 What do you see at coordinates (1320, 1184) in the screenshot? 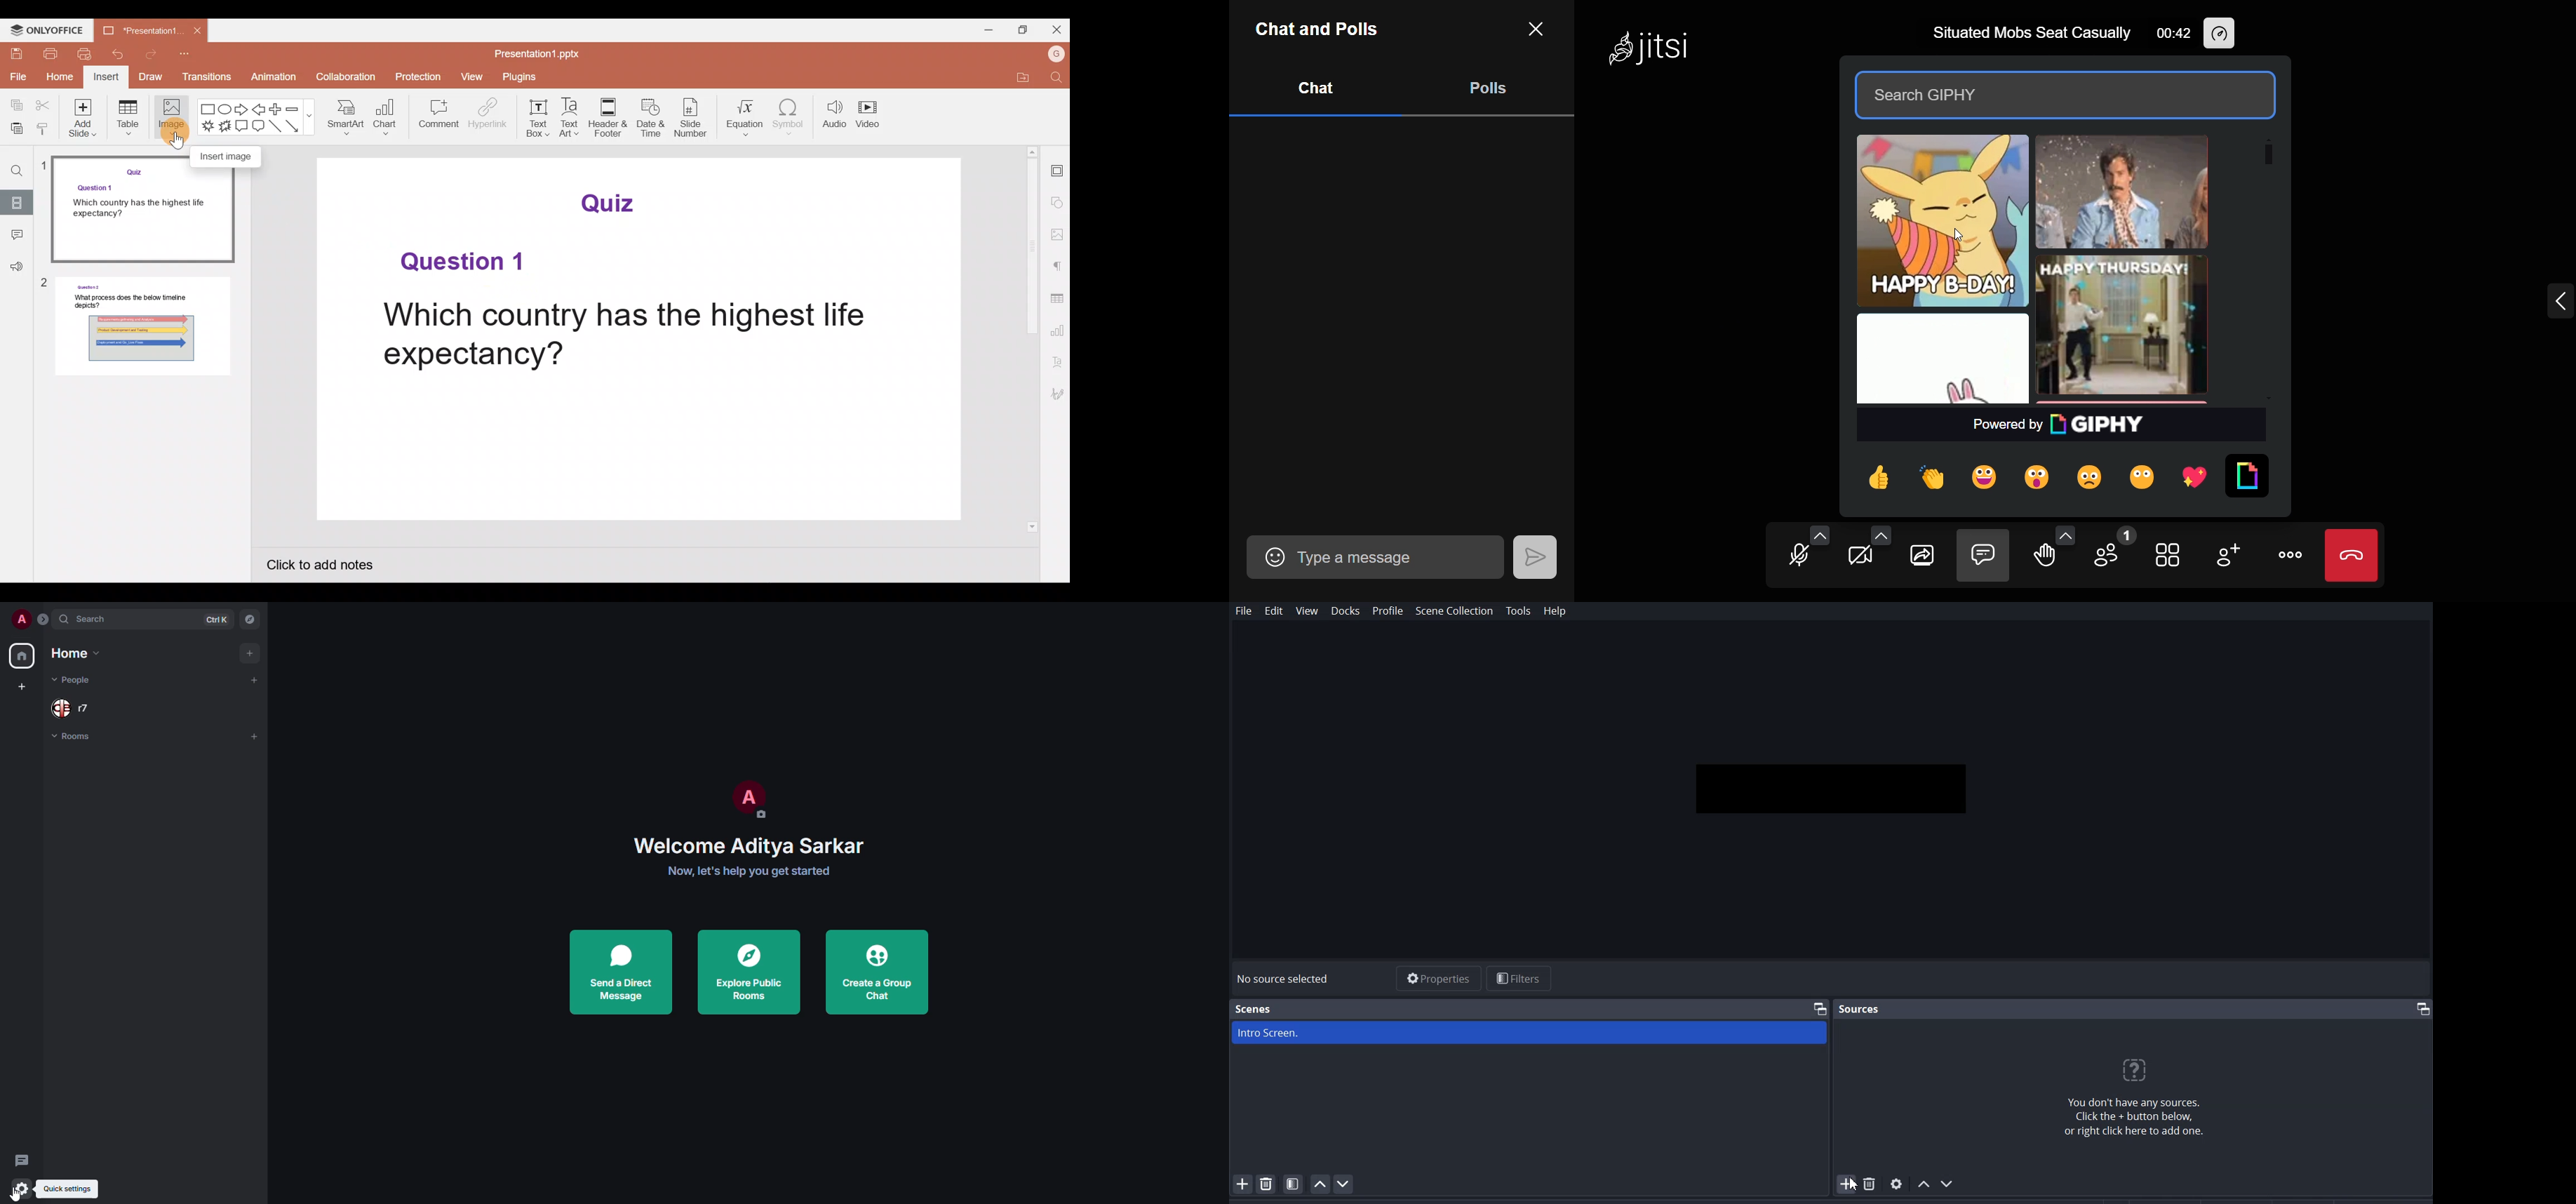
I see `Move Scene Up` at bounding box center [1320, 1184].